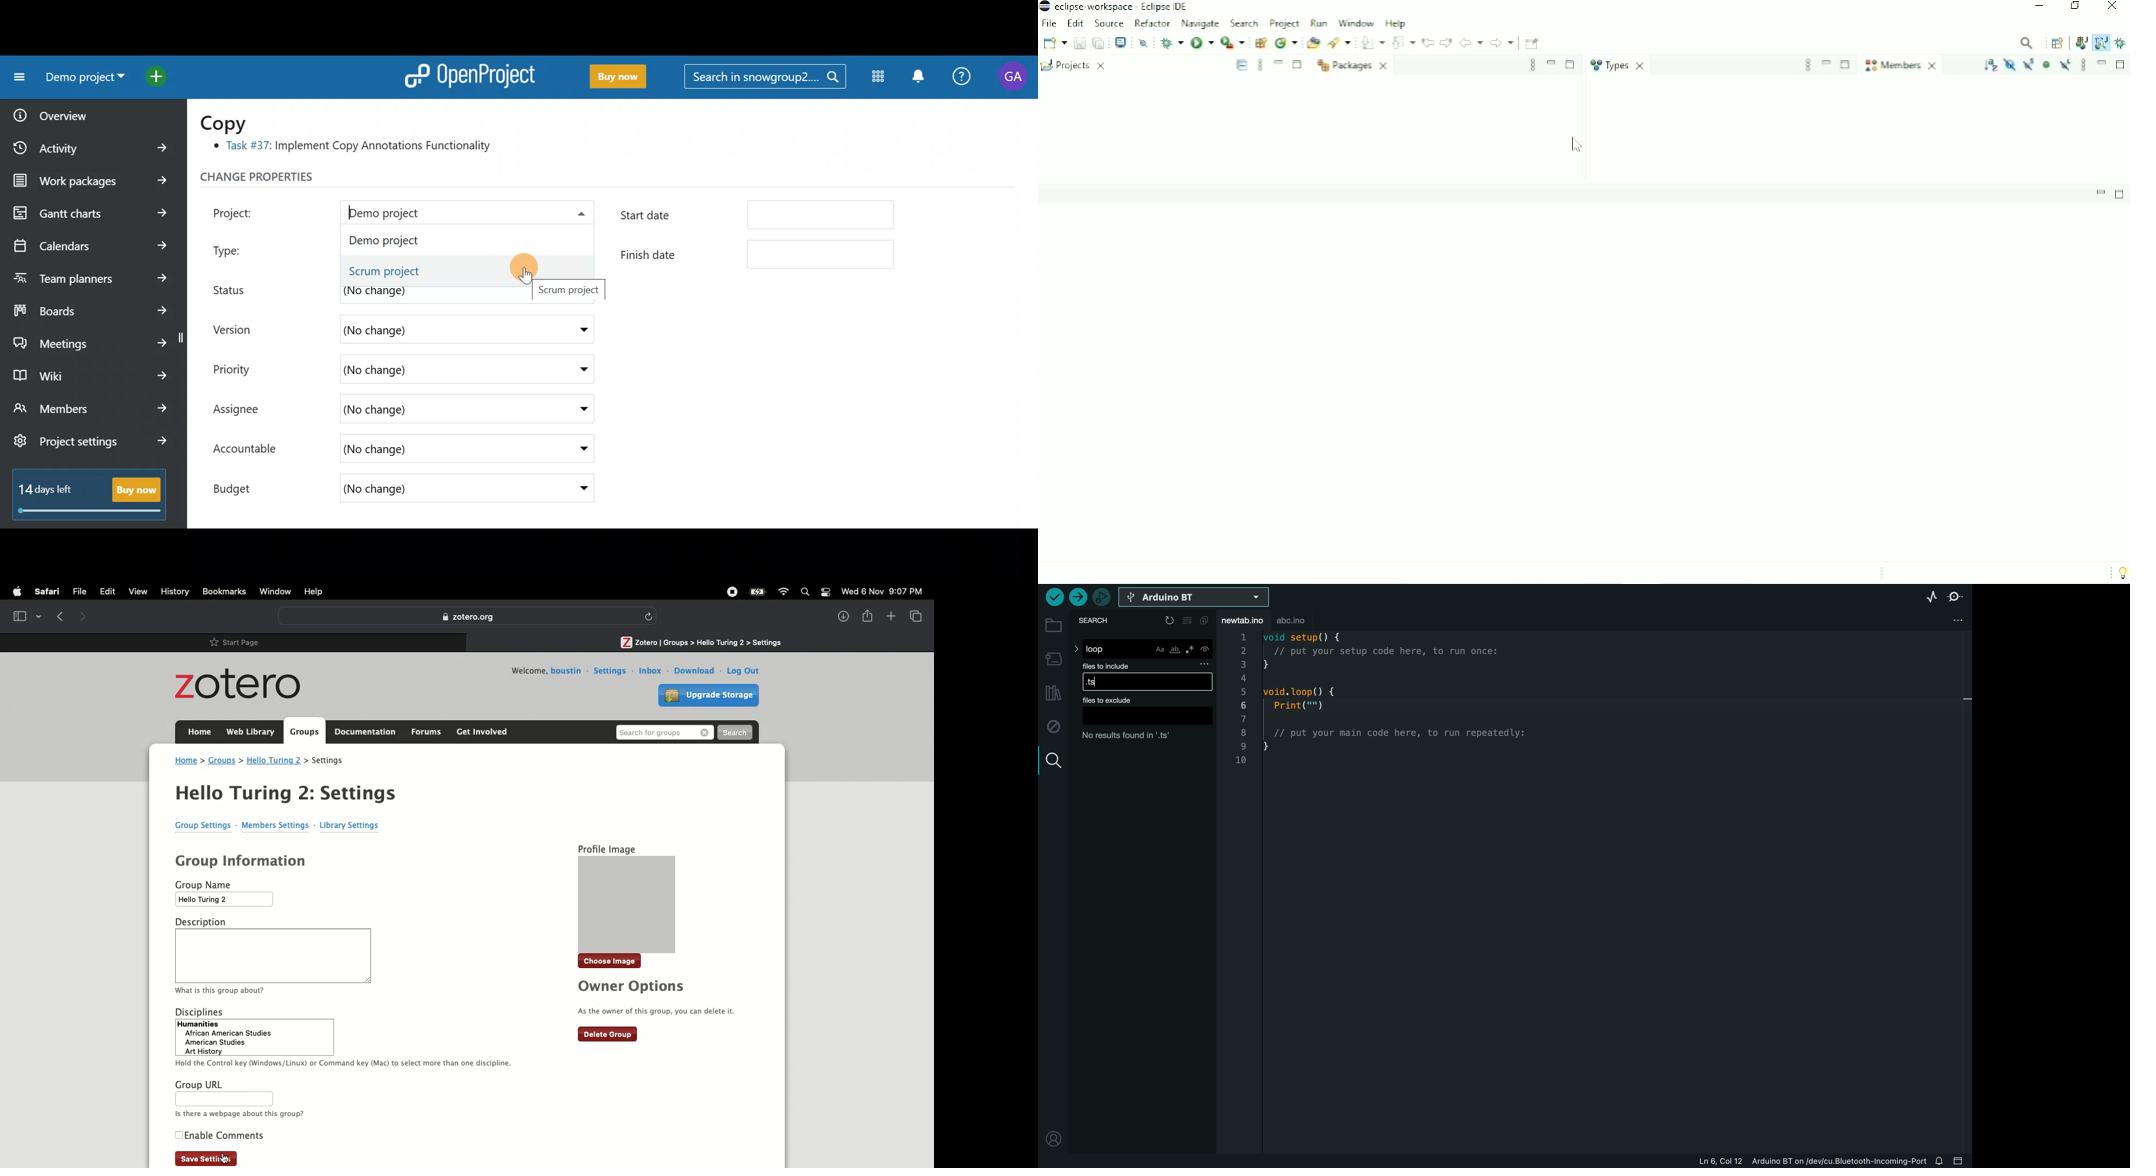 The image size is (2156, 1176). What do you see at coordinates (658, 997) in the screenshot?
I see `Owner options` at bounding box center [658, 997].